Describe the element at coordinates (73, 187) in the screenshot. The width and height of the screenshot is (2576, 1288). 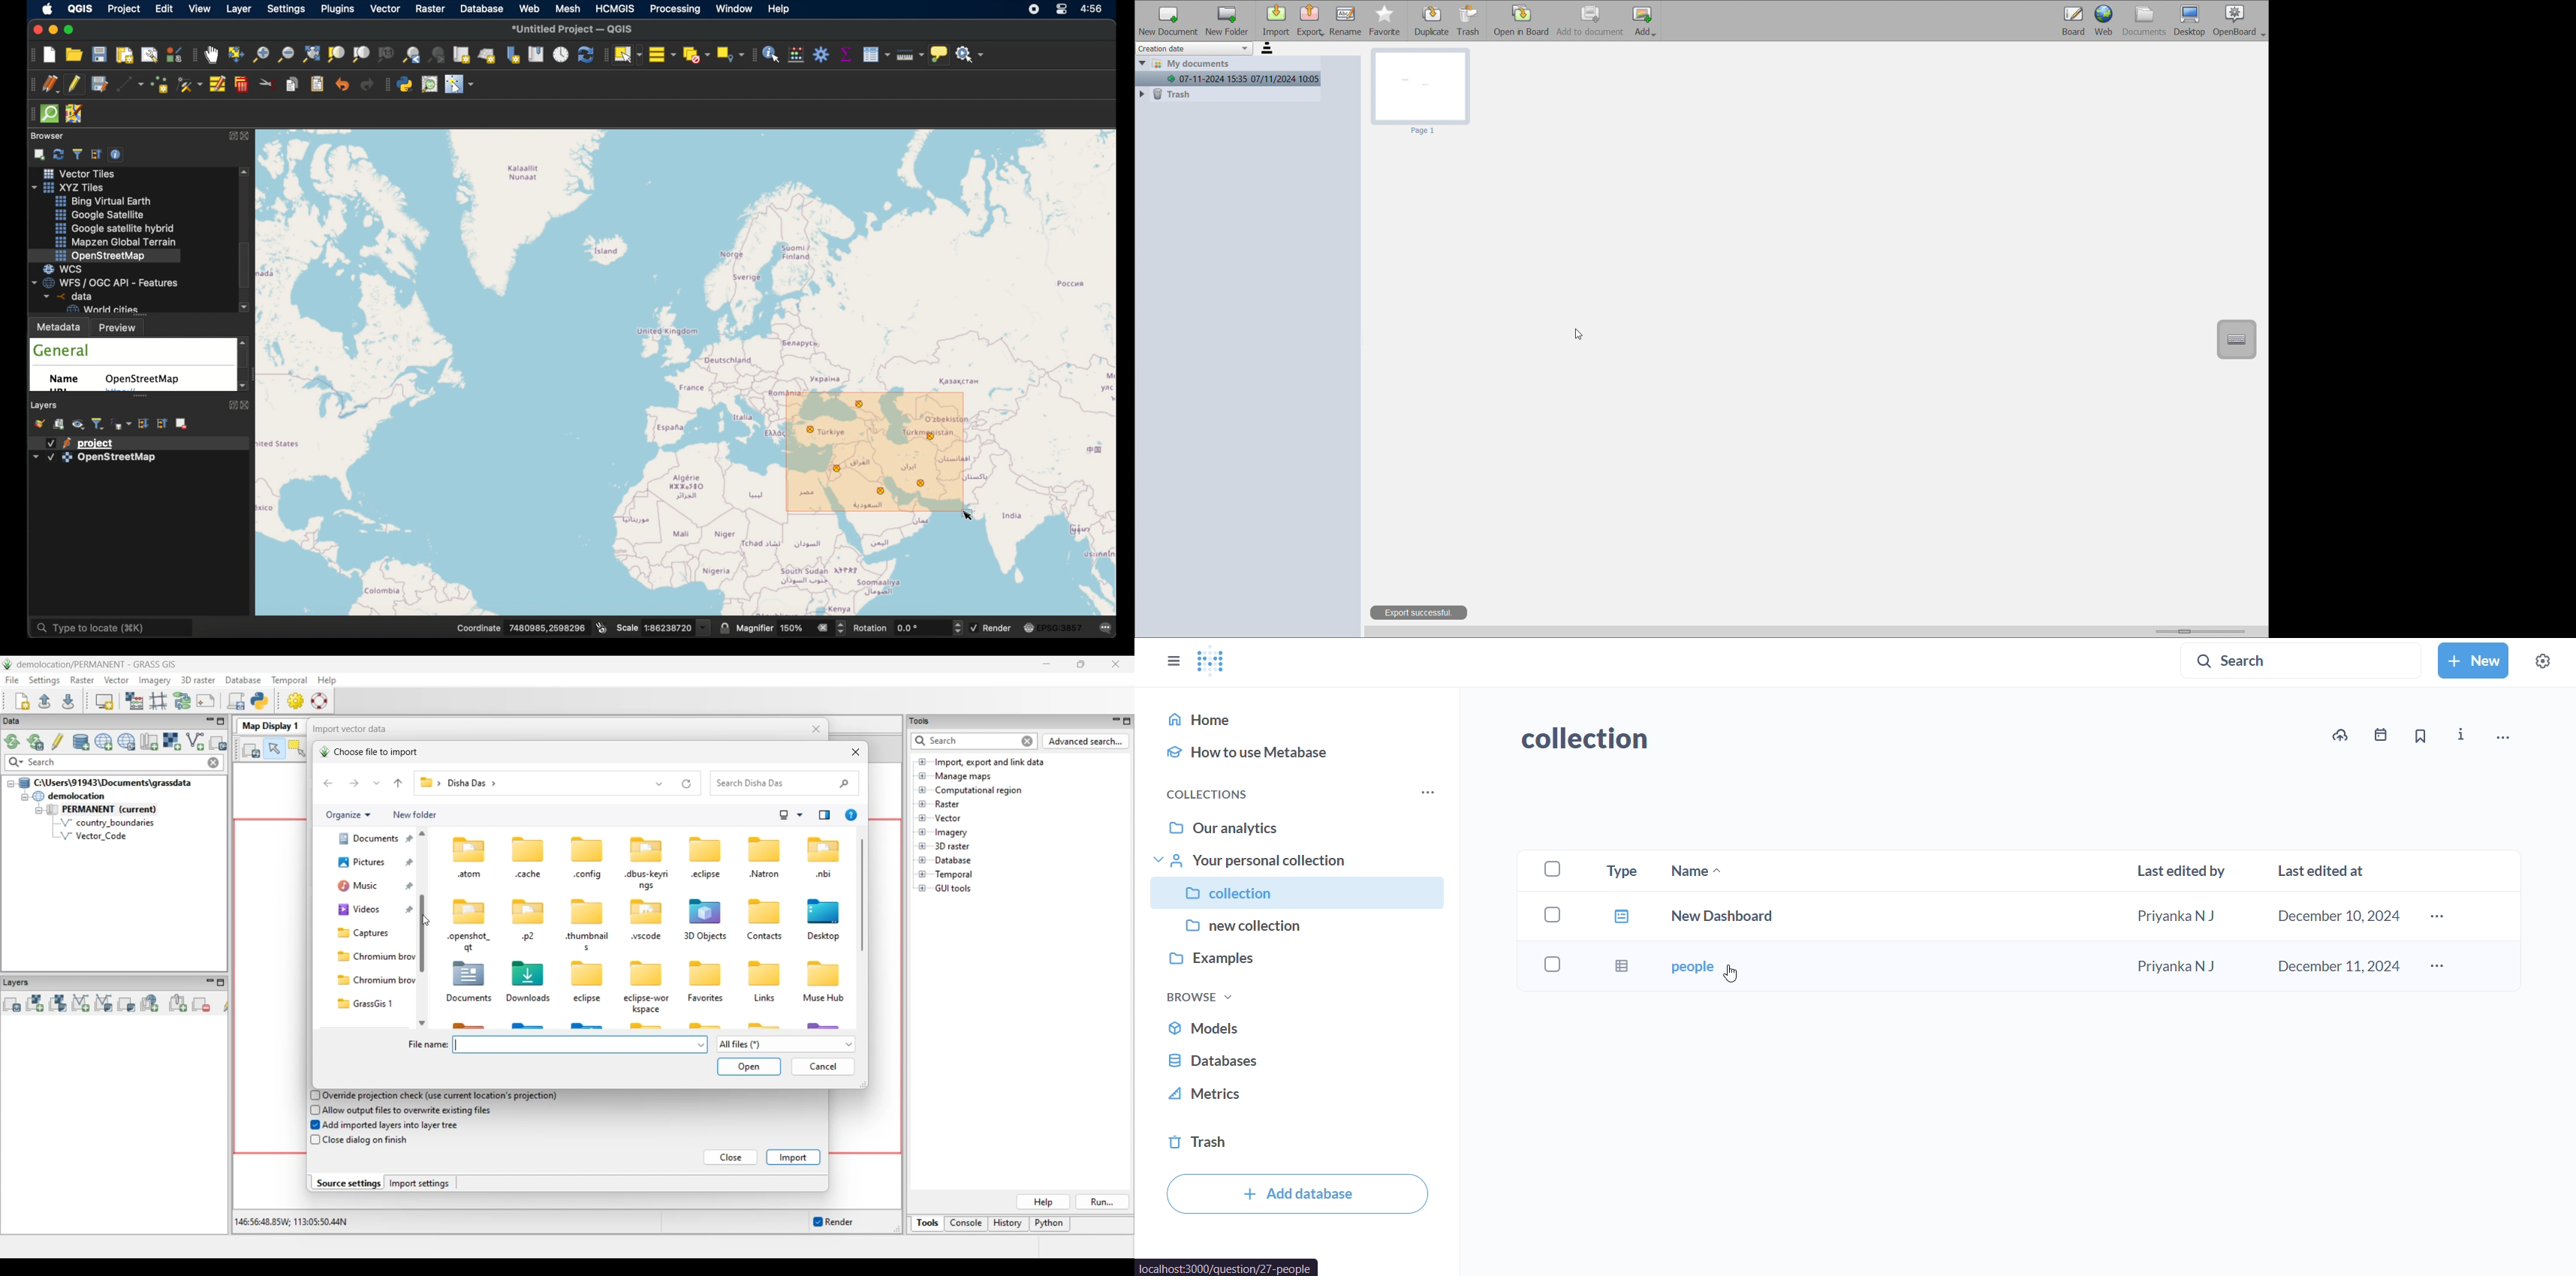
I see `xyzzy tiles` at that location.